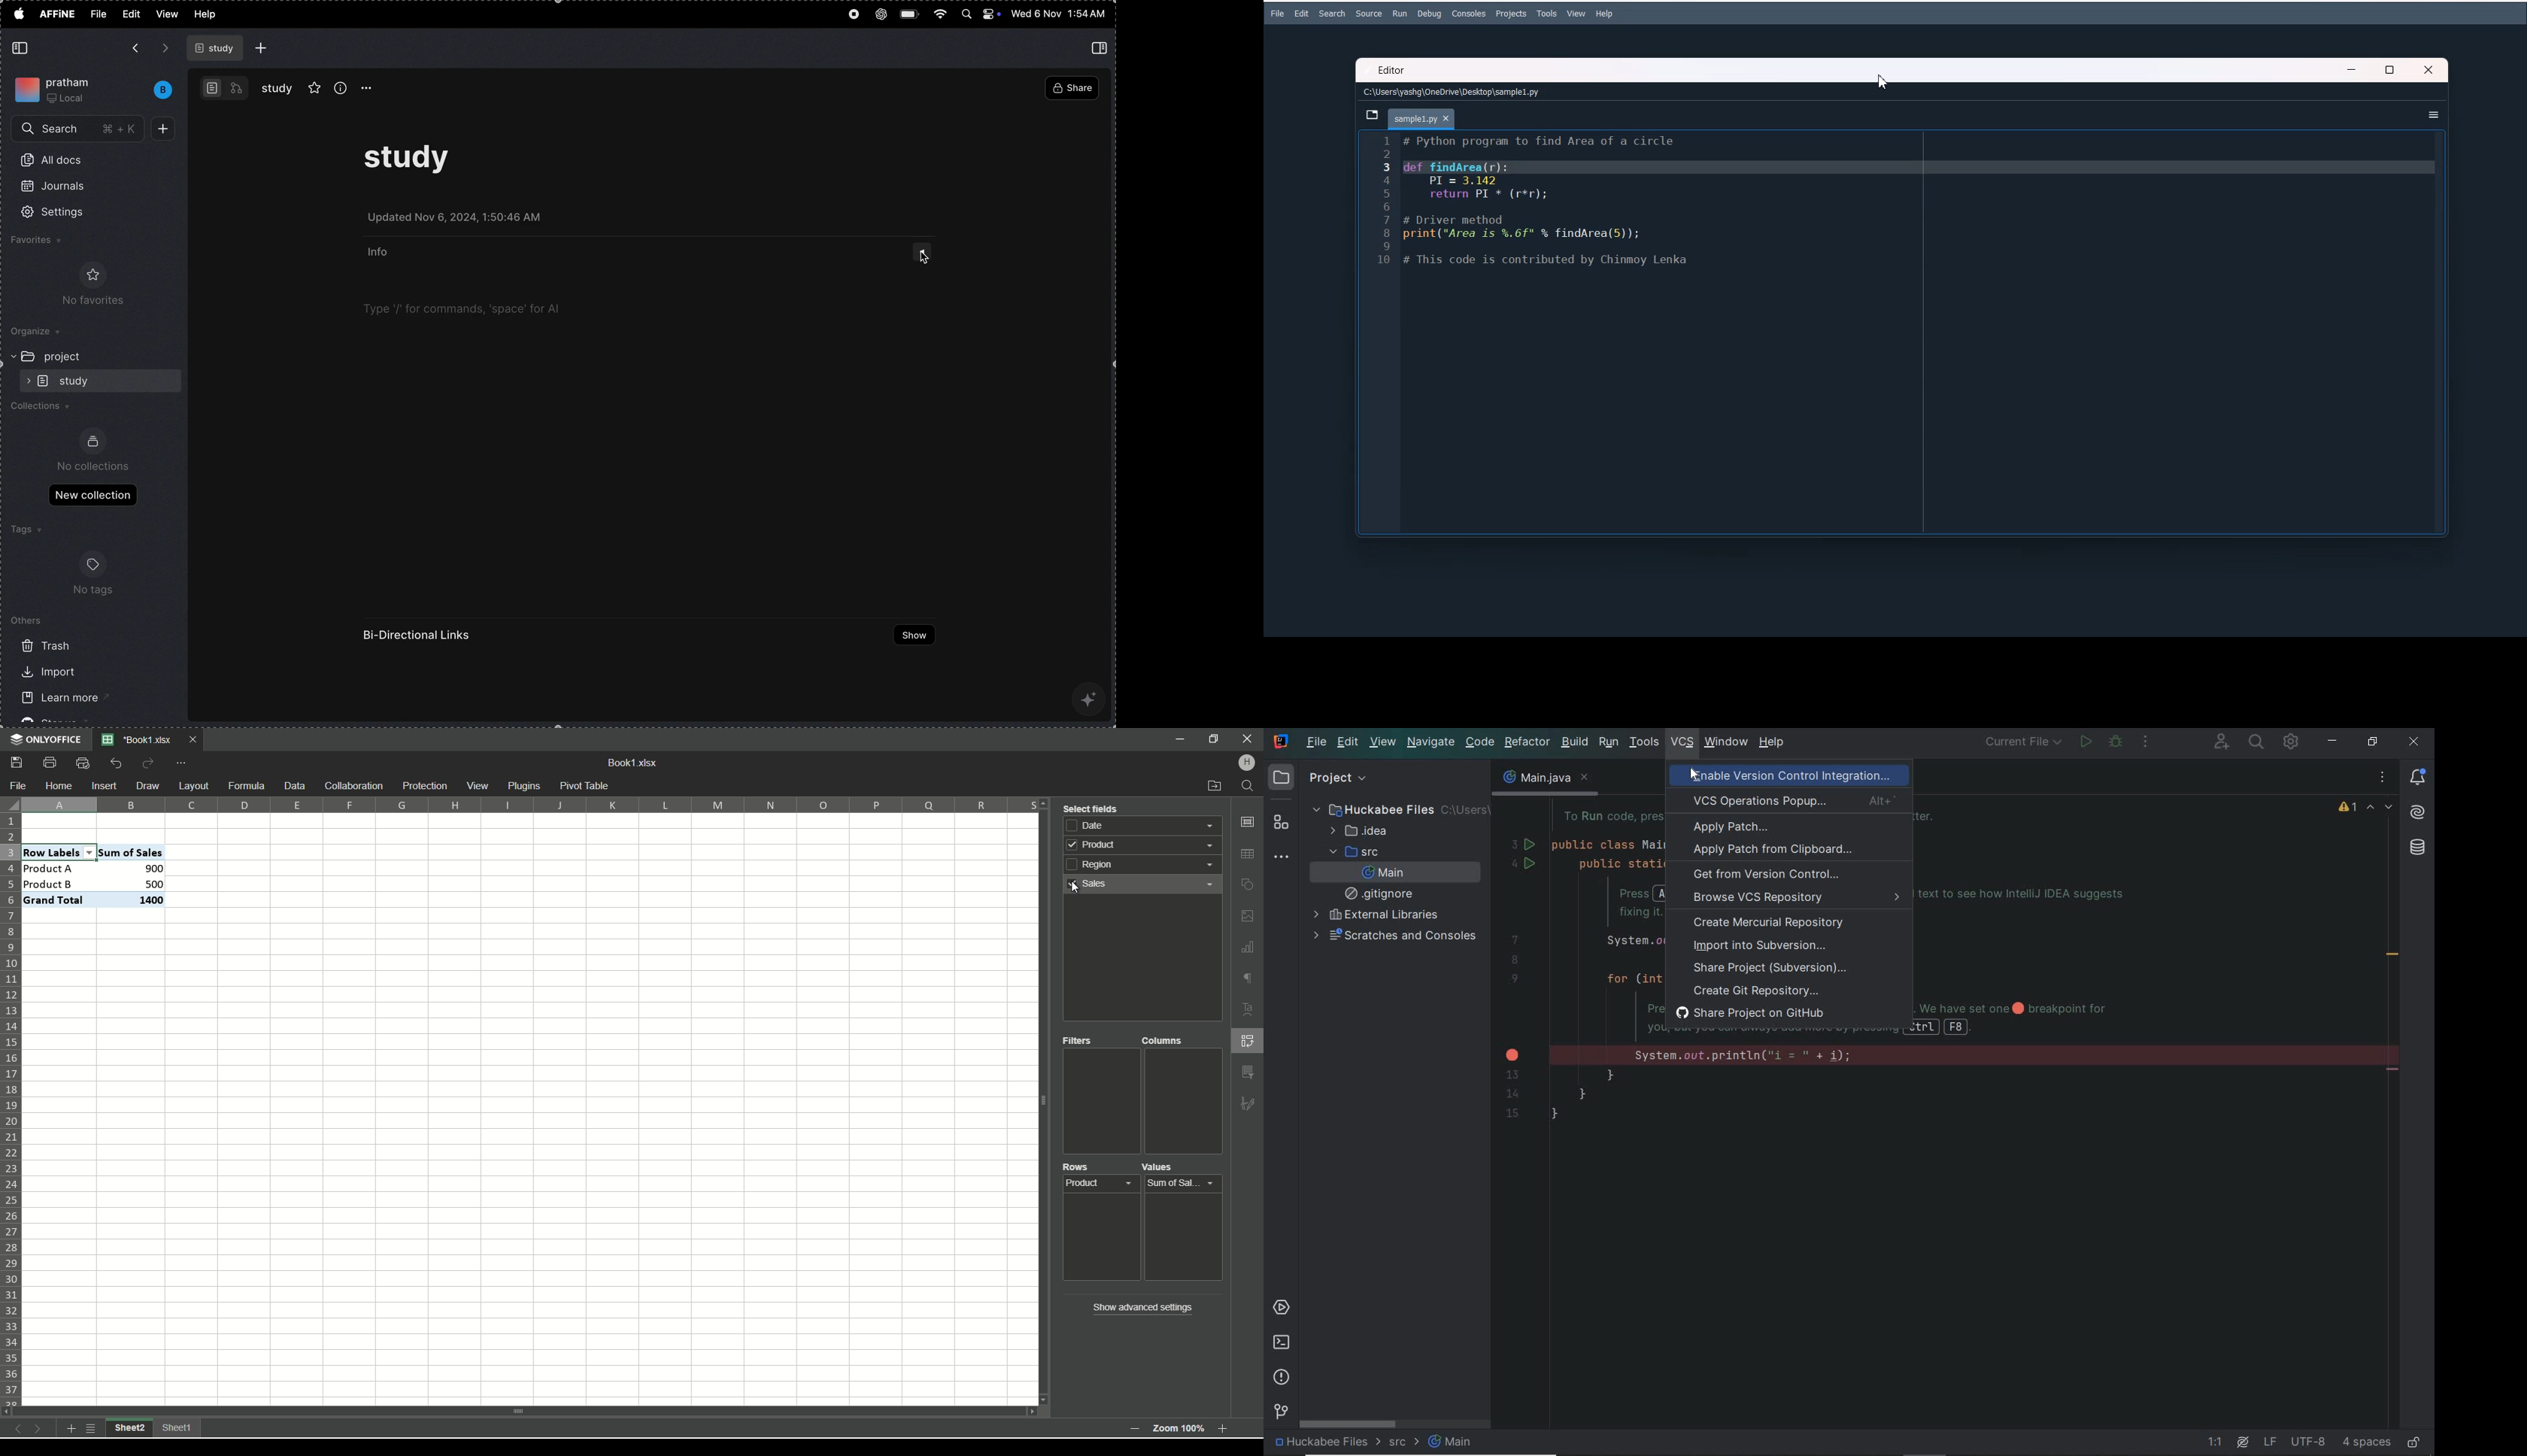 The image size is (2548, 1456). What do you see at coordinates (130, 1428) in the screenshot?
I see `Sheet 2` at bounding box center [130, 1428].